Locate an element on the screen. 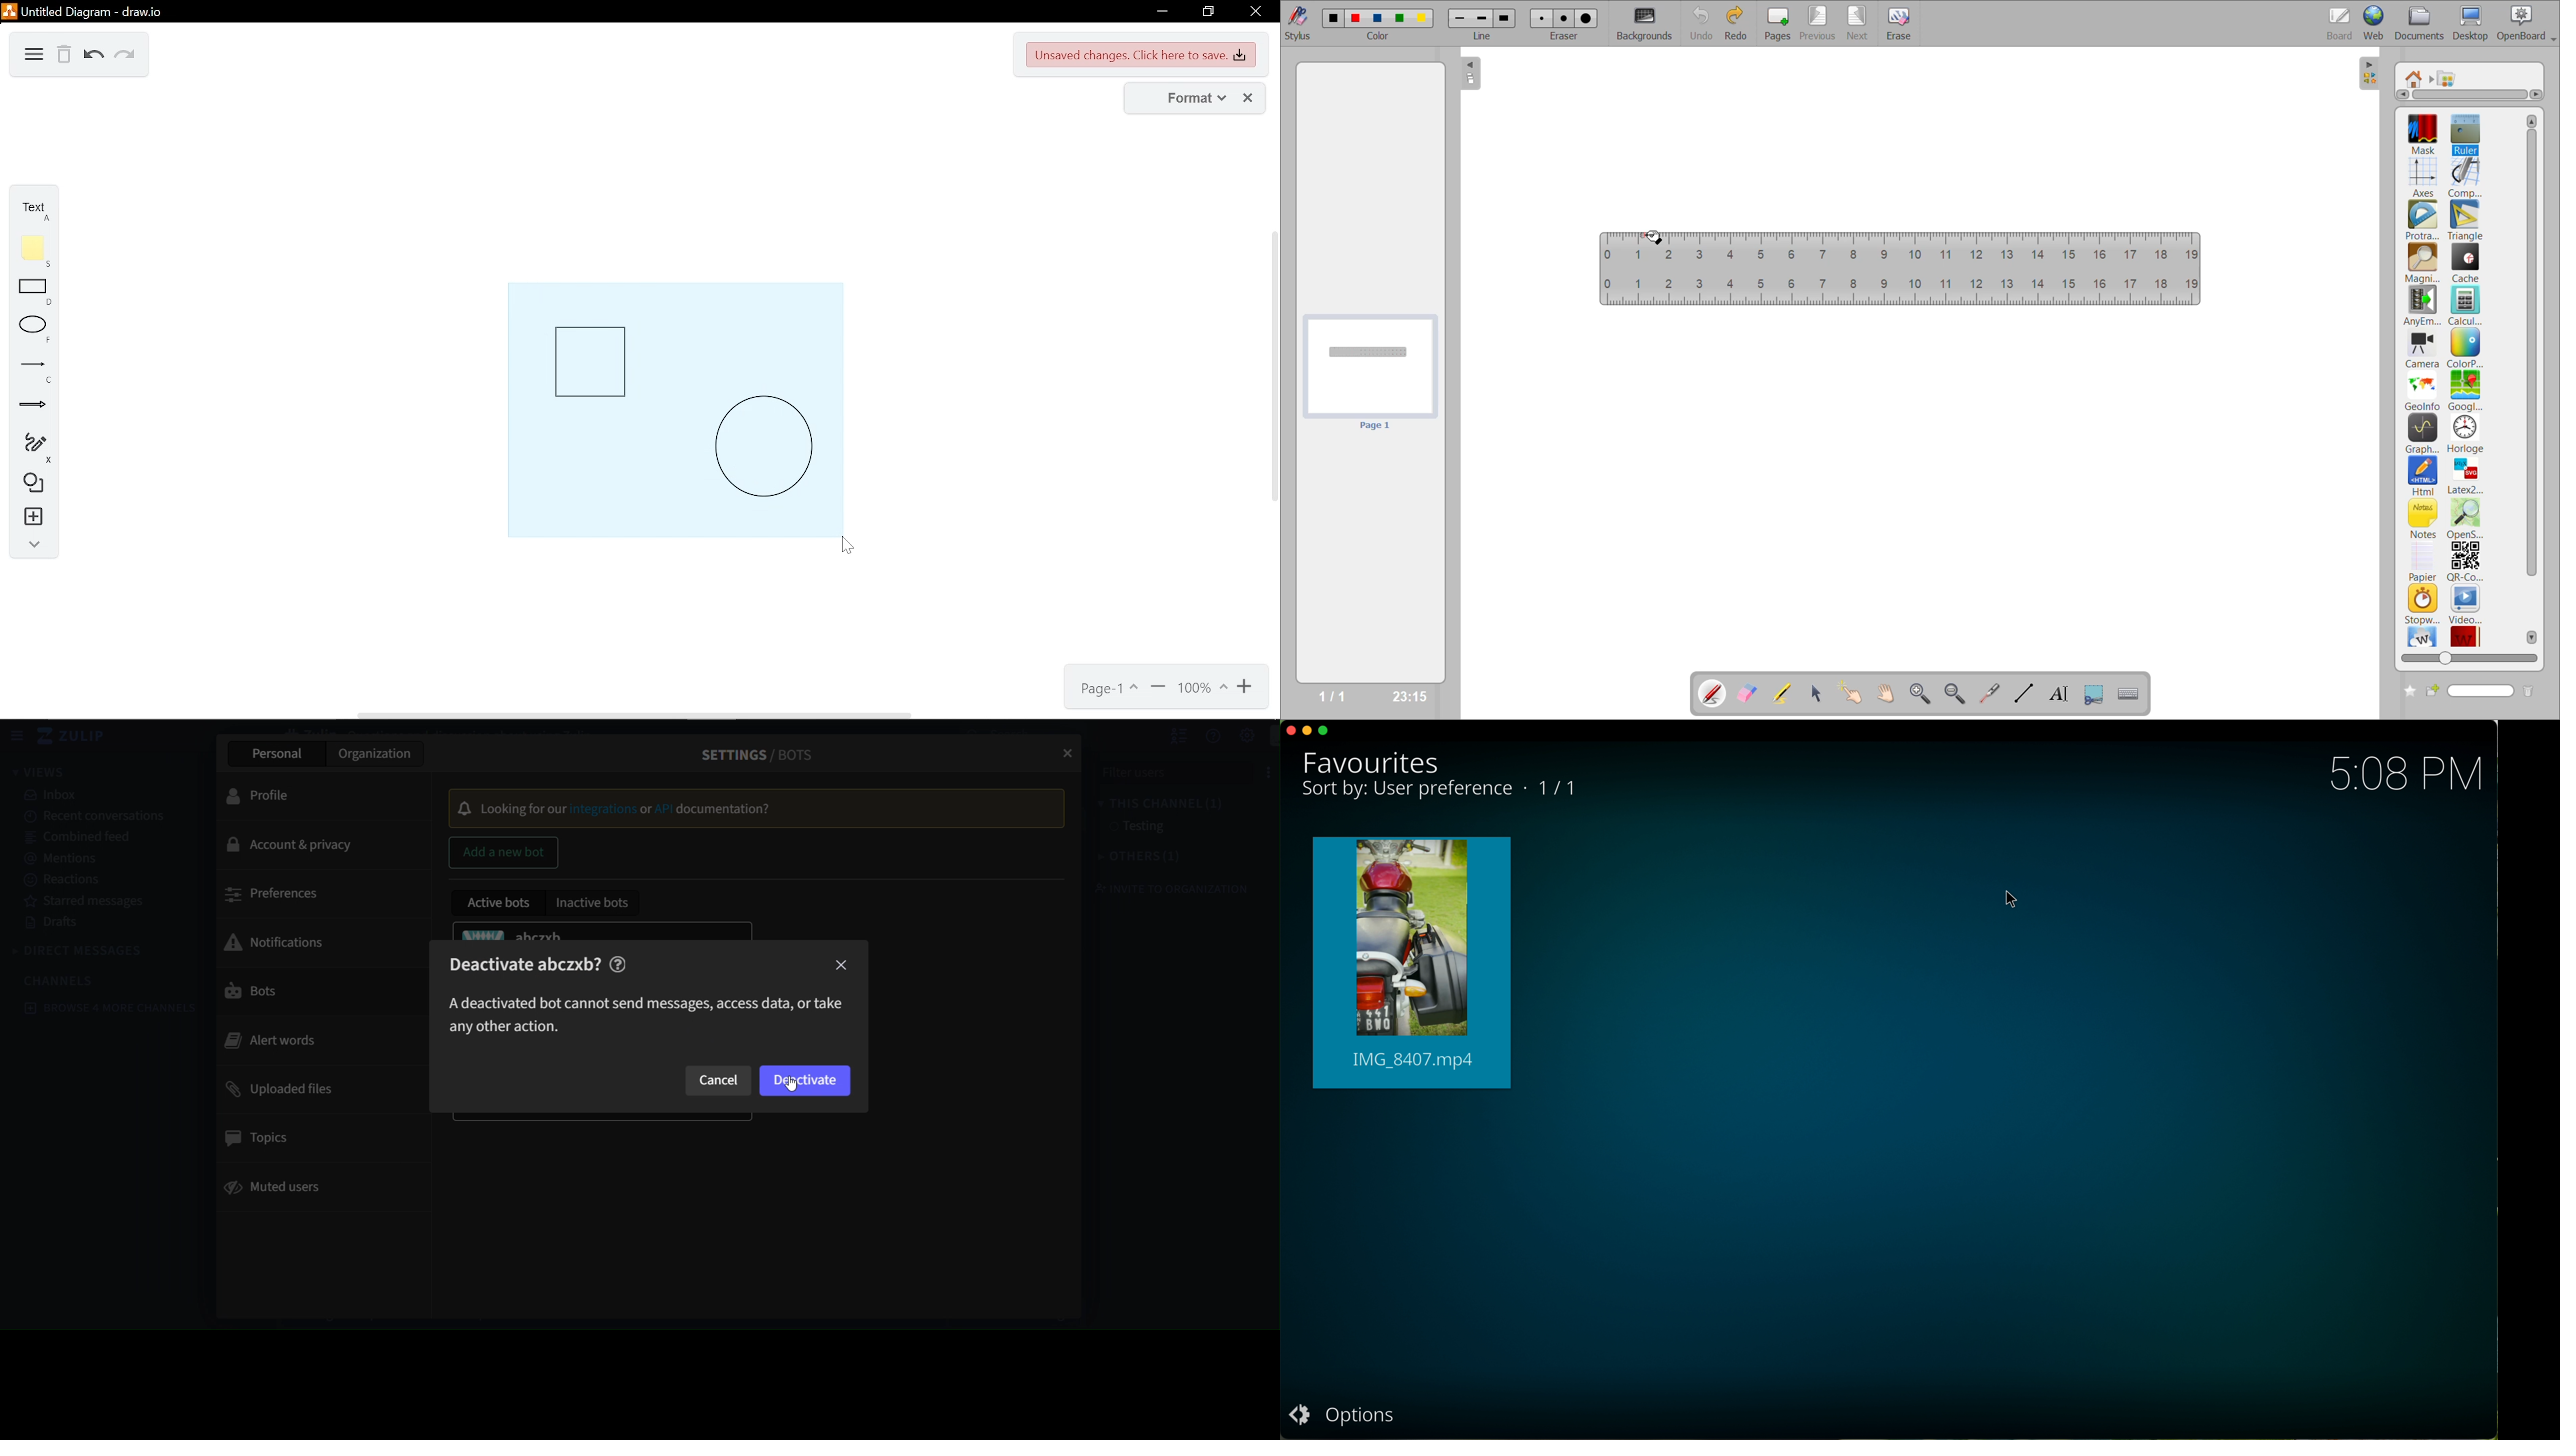  favourites is located at coordinates (1375, 764).